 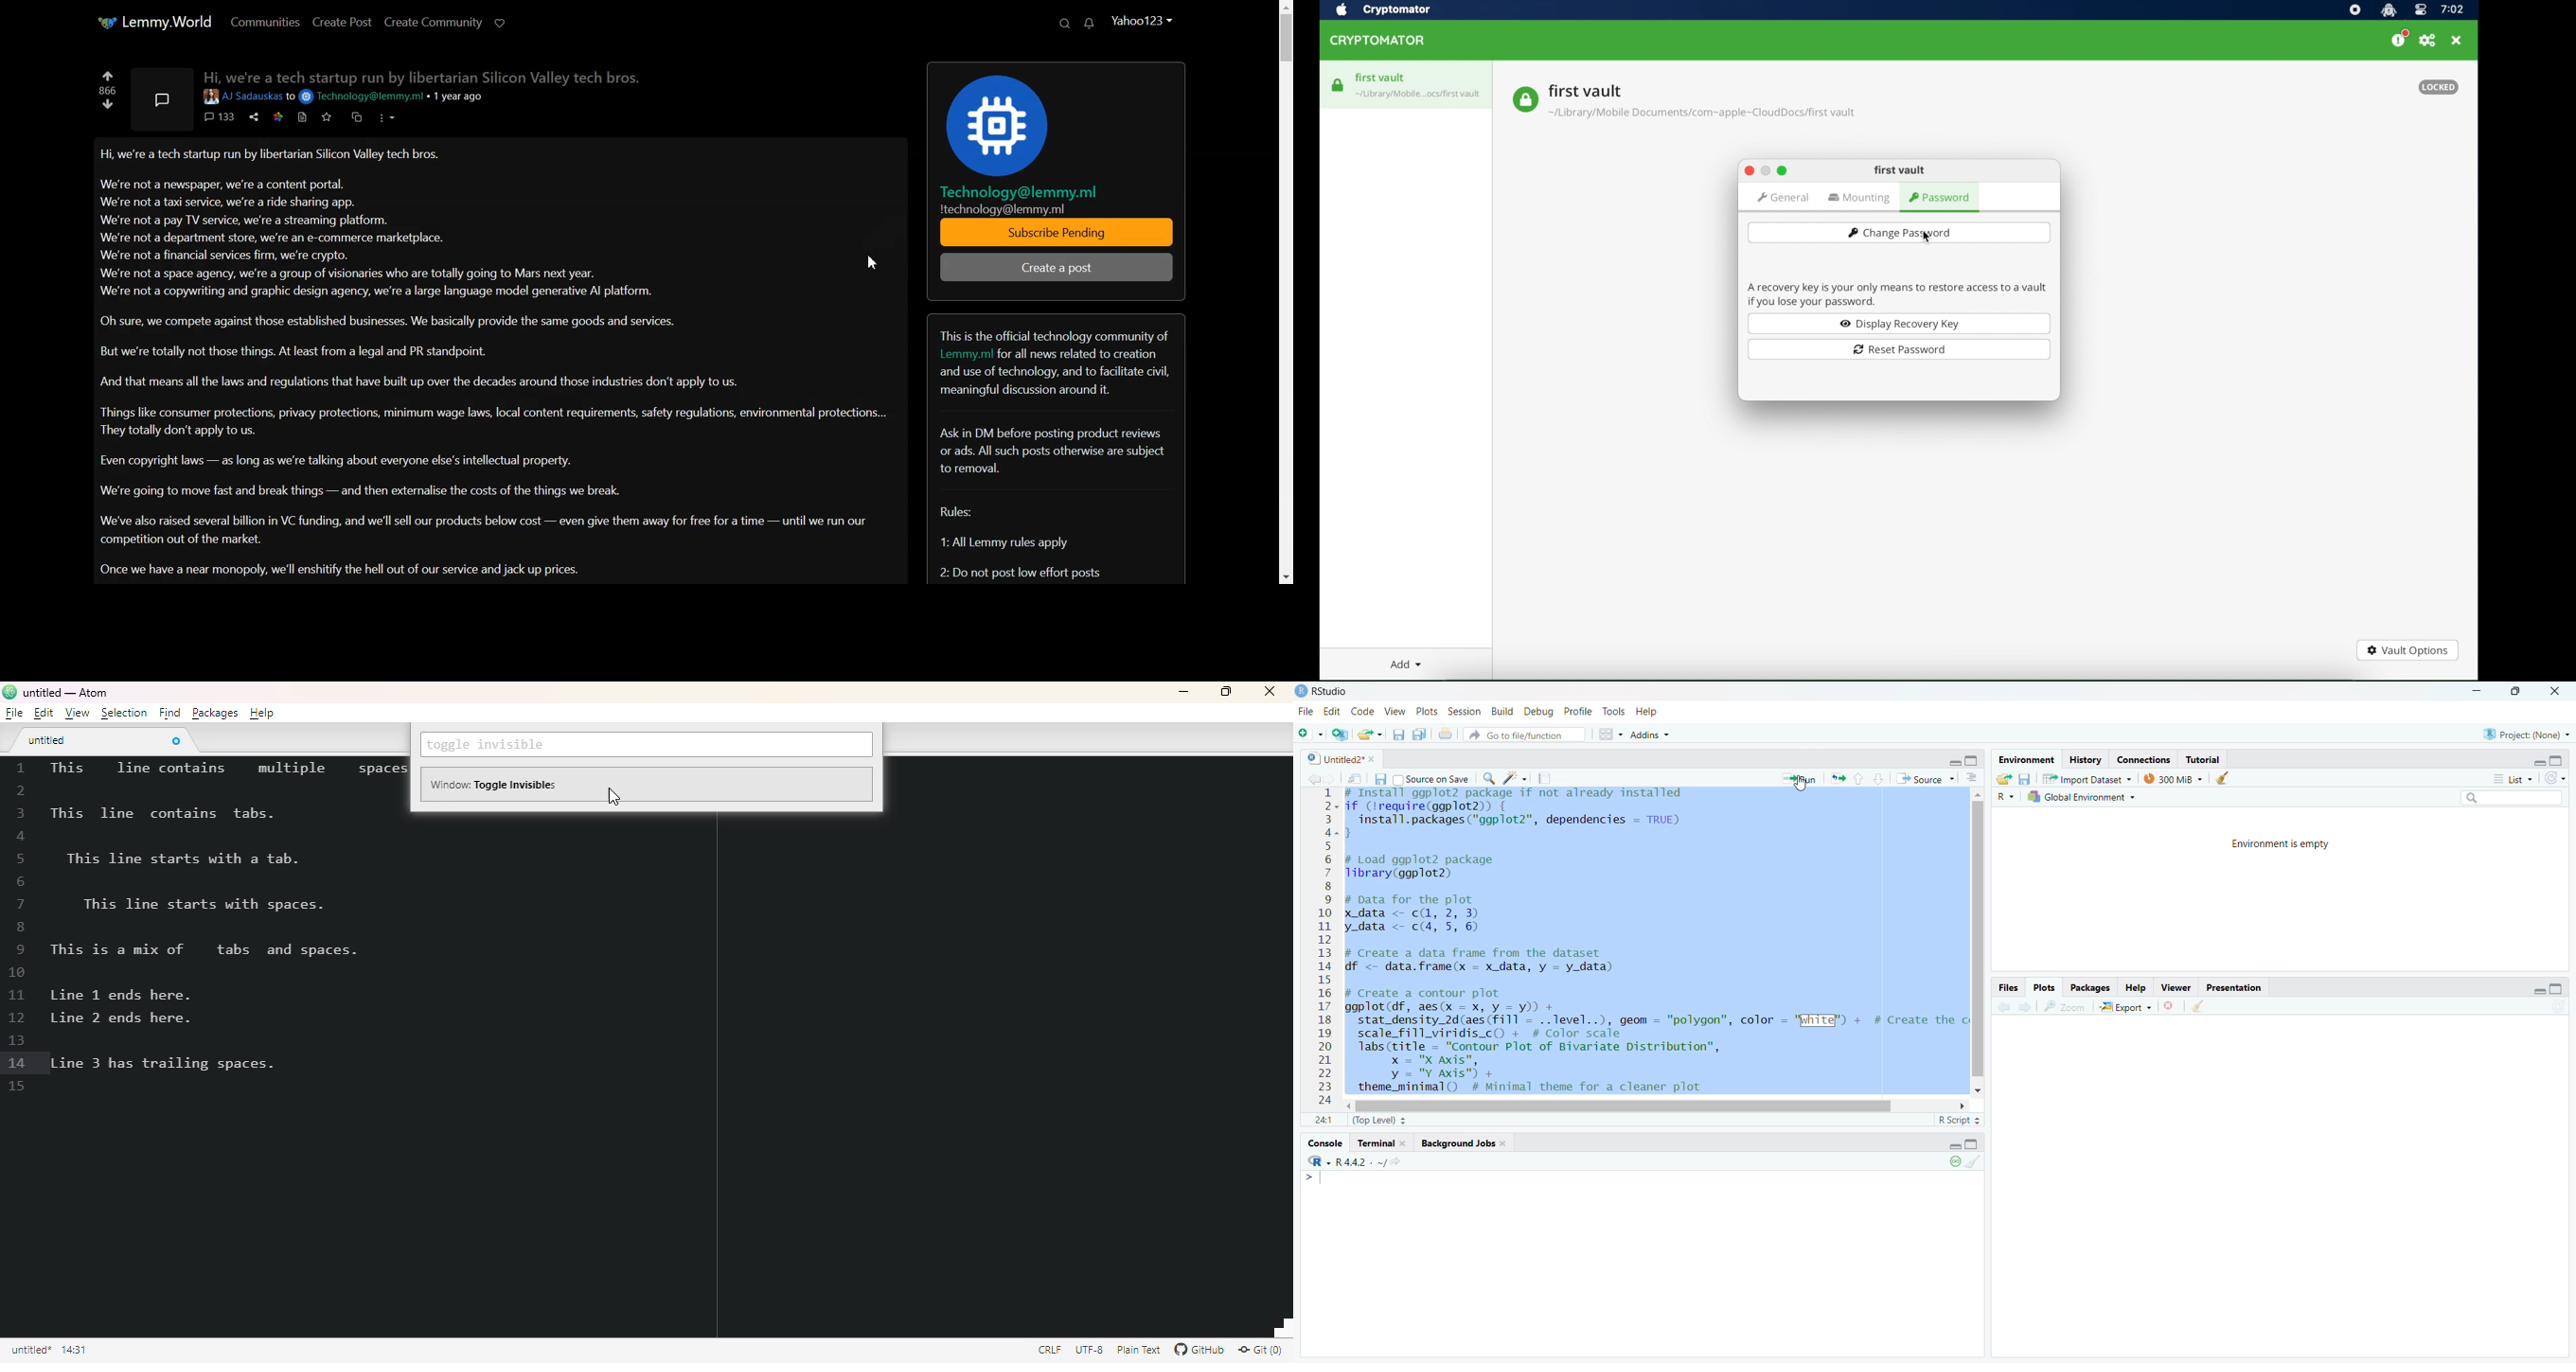 What do you see at coordinates (1428, 713) in the screenshot?
I see `Plots` at bounding box center [1428, 713].